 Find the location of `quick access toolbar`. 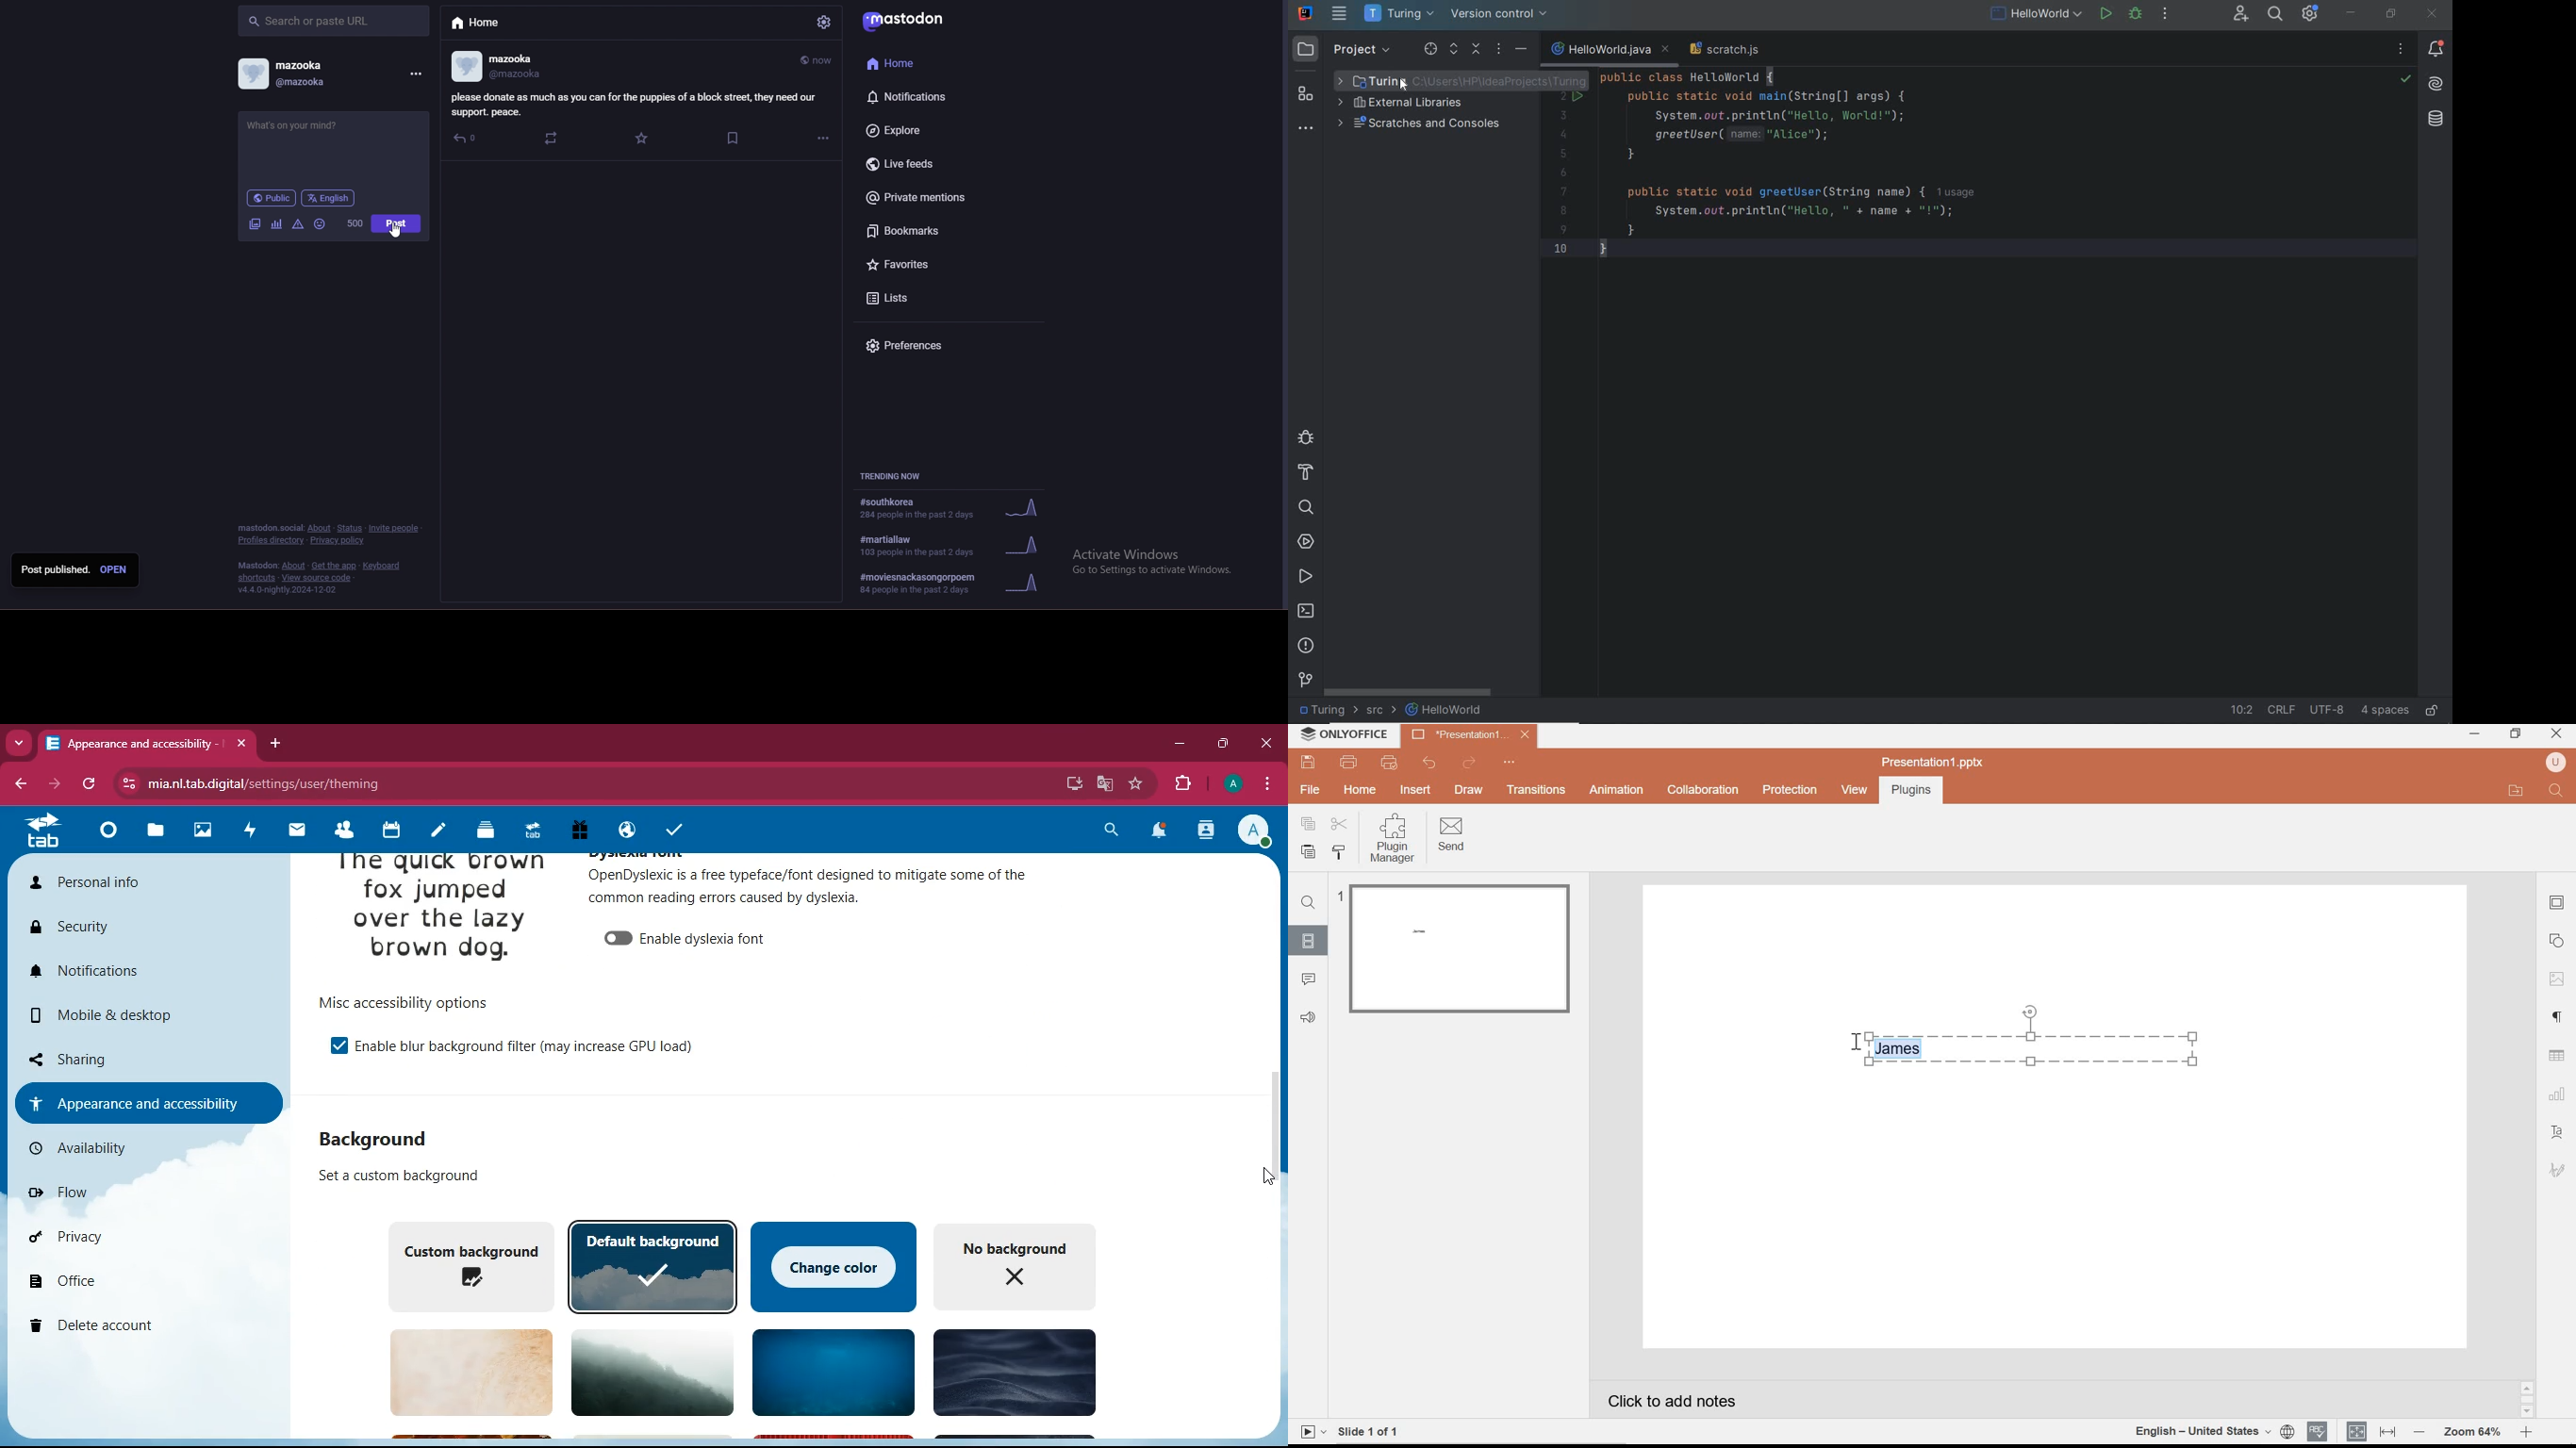

quick access toolbar is located at coordinates (1511, 762).